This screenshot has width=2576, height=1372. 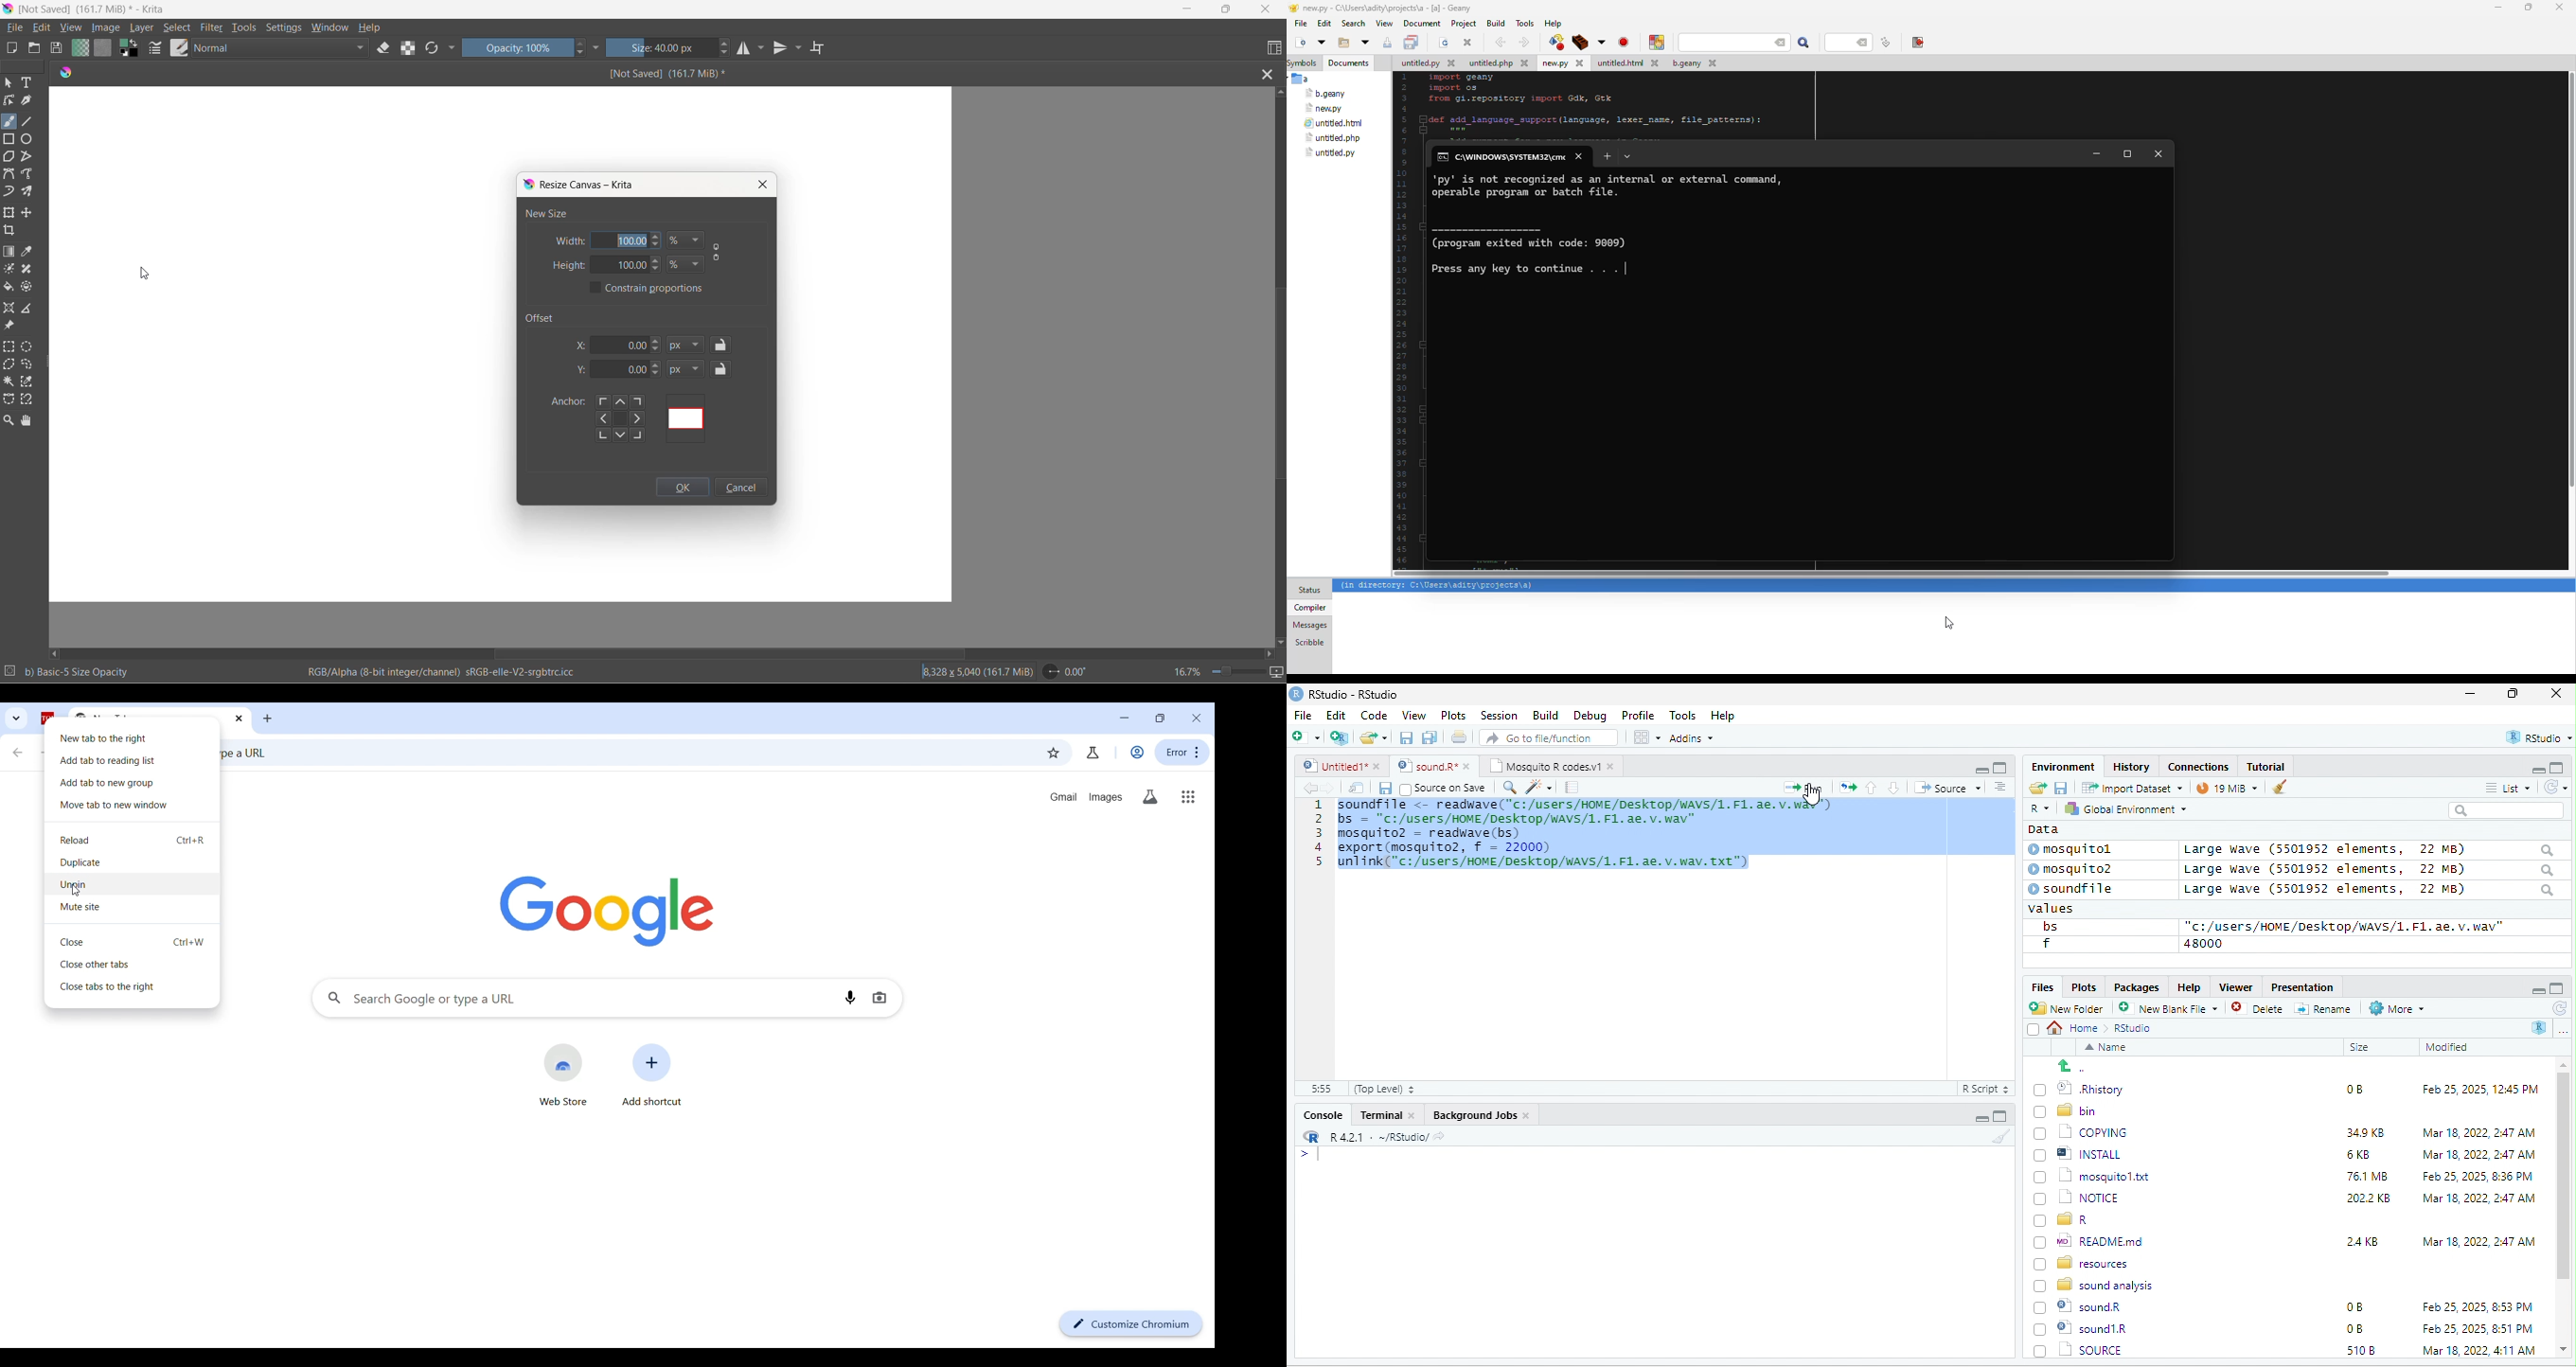 What do you see at coordinates (29, 119) in the screenshot?
I see `line tool` at bounding box center [29, 119].